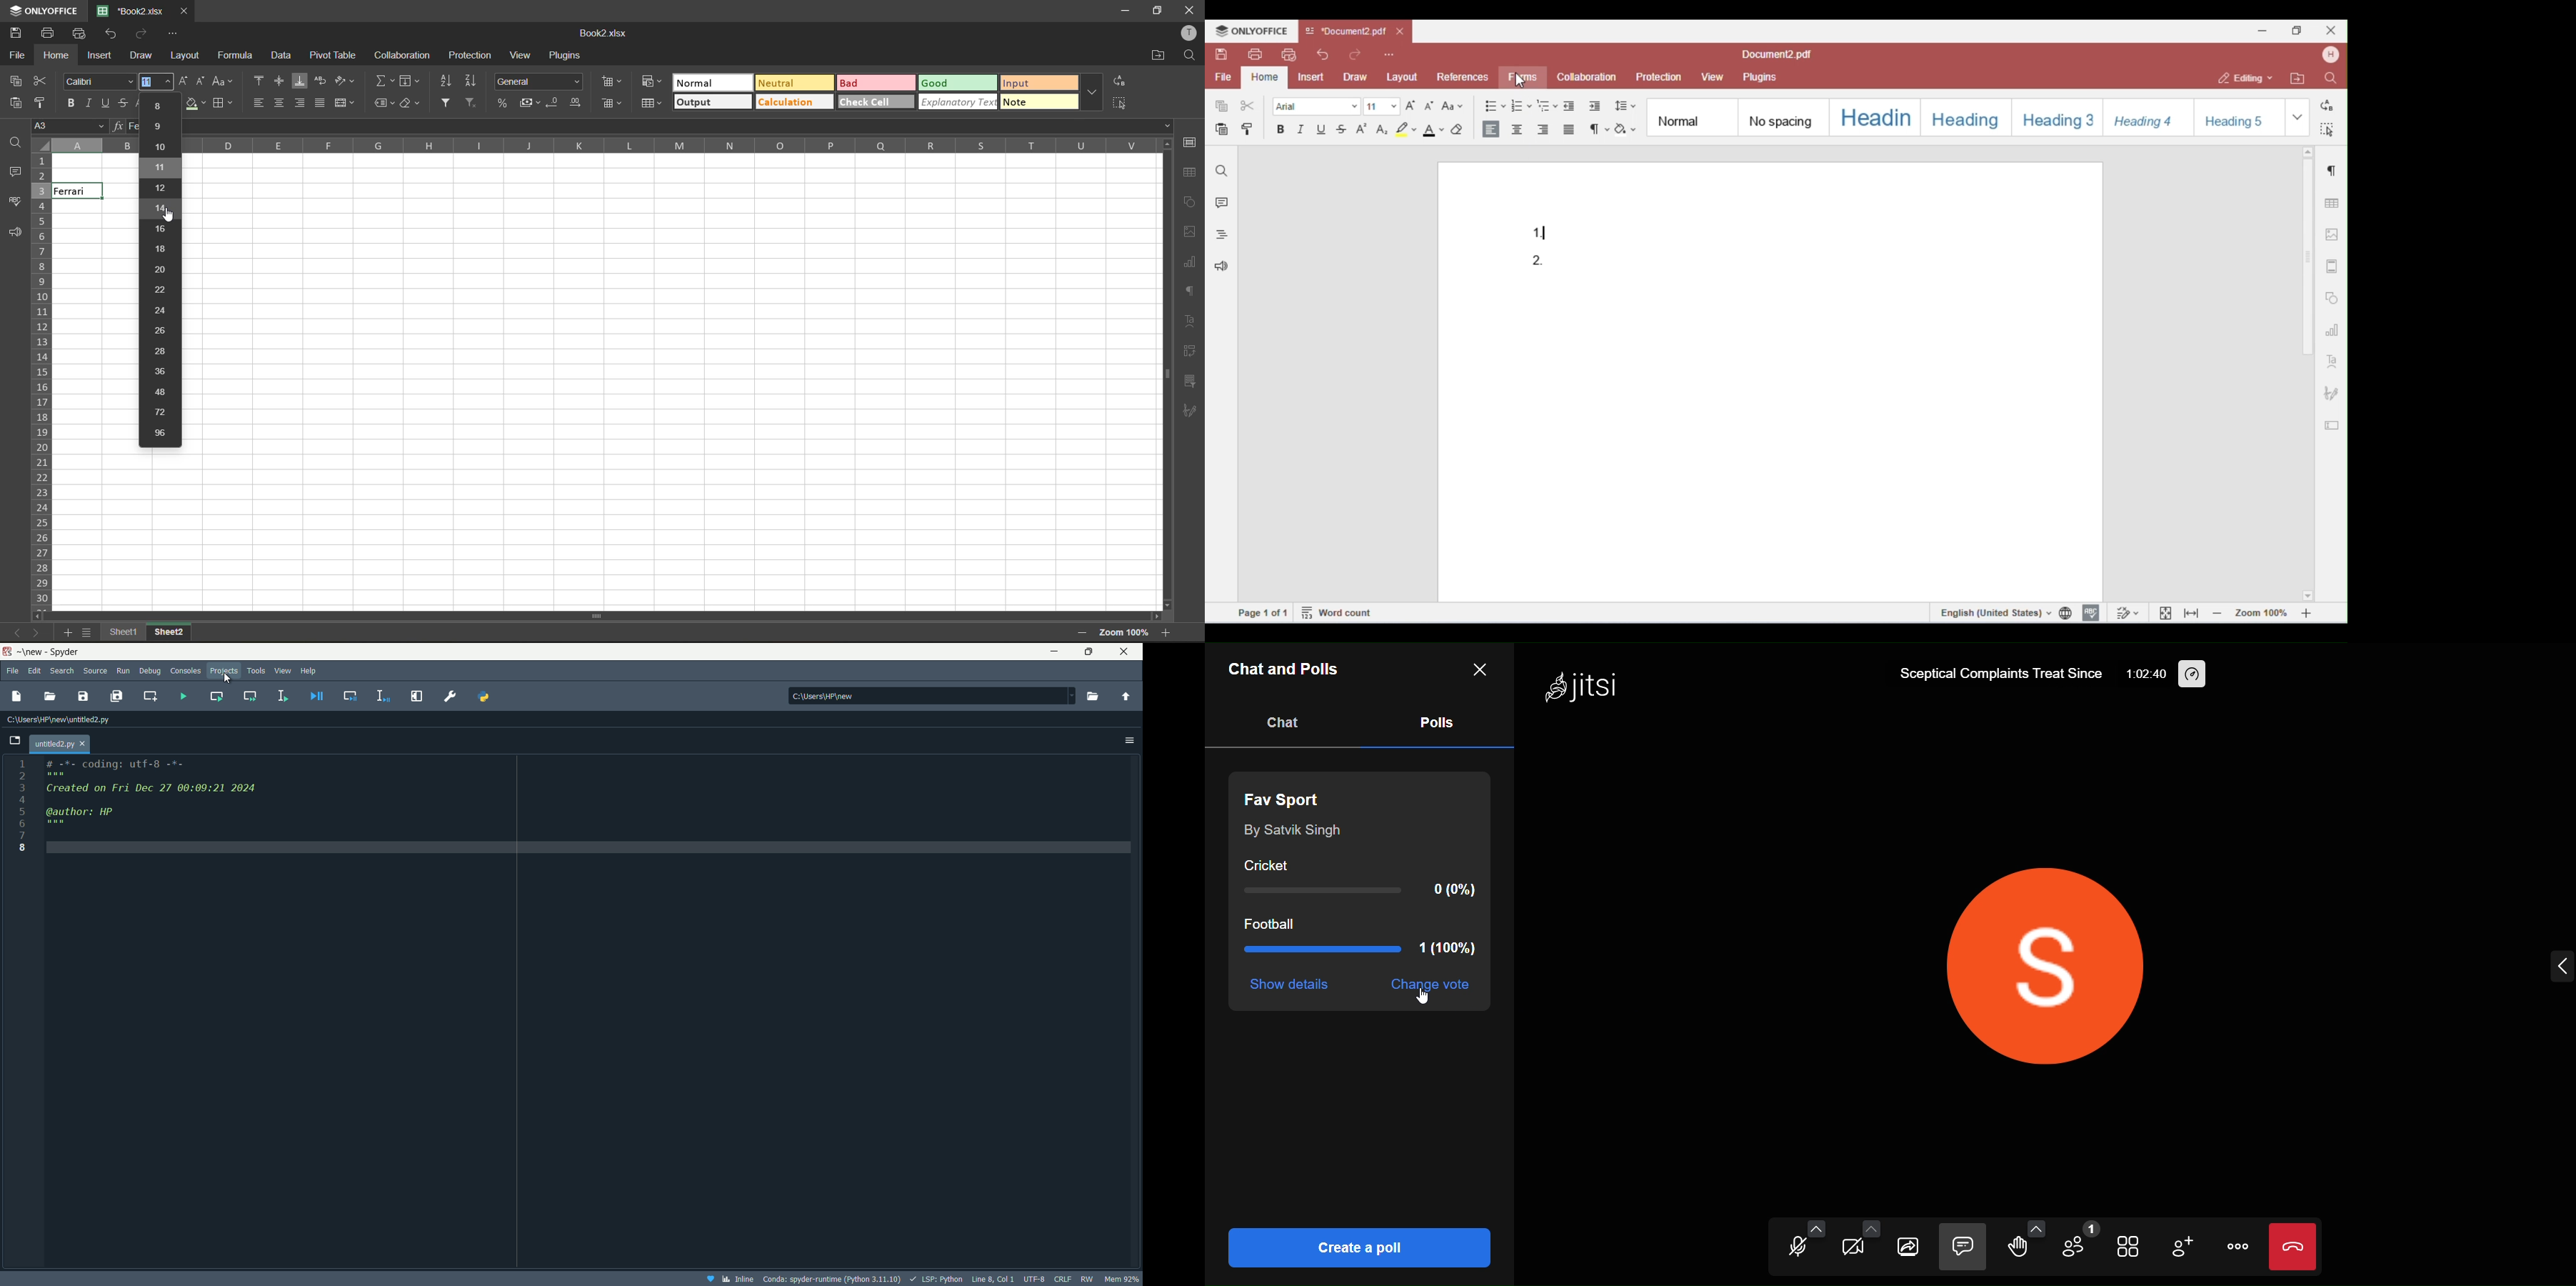  I want to click on Run current cell and go to the next one (Shift + Return), so click(251, 696).